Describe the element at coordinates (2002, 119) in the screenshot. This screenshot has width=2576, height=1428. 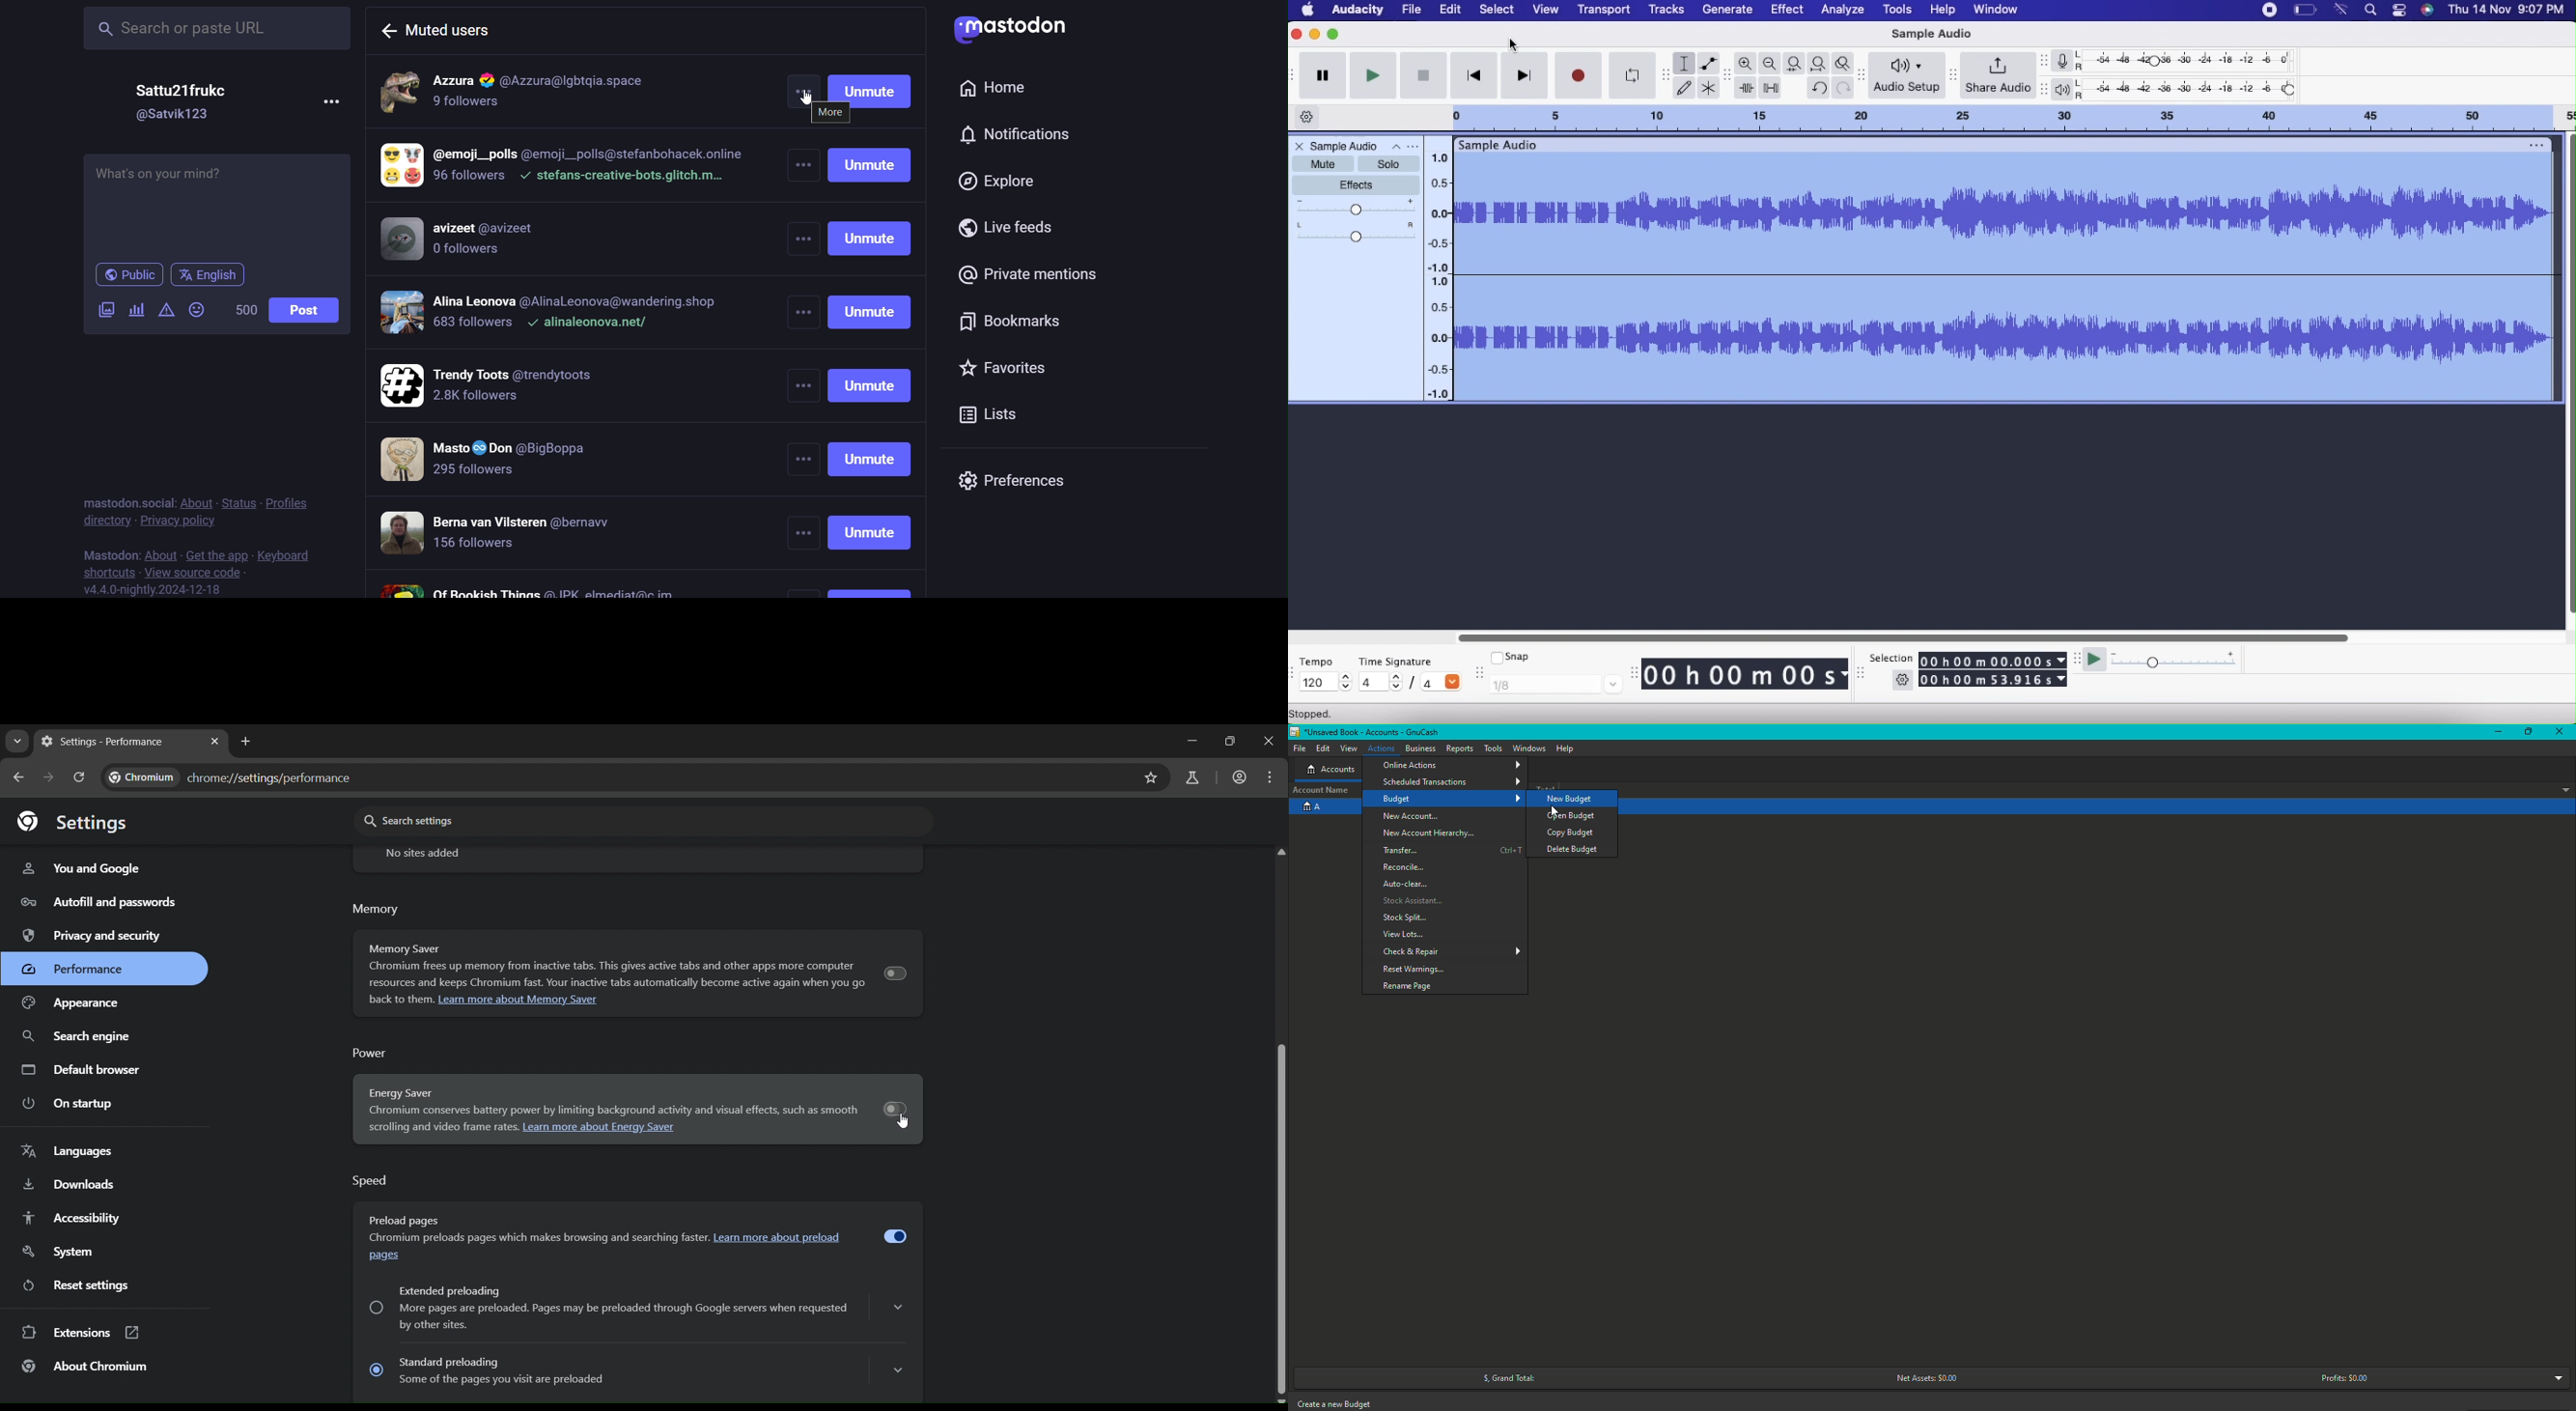
I see `Click and drag to define a looping region` at that location.